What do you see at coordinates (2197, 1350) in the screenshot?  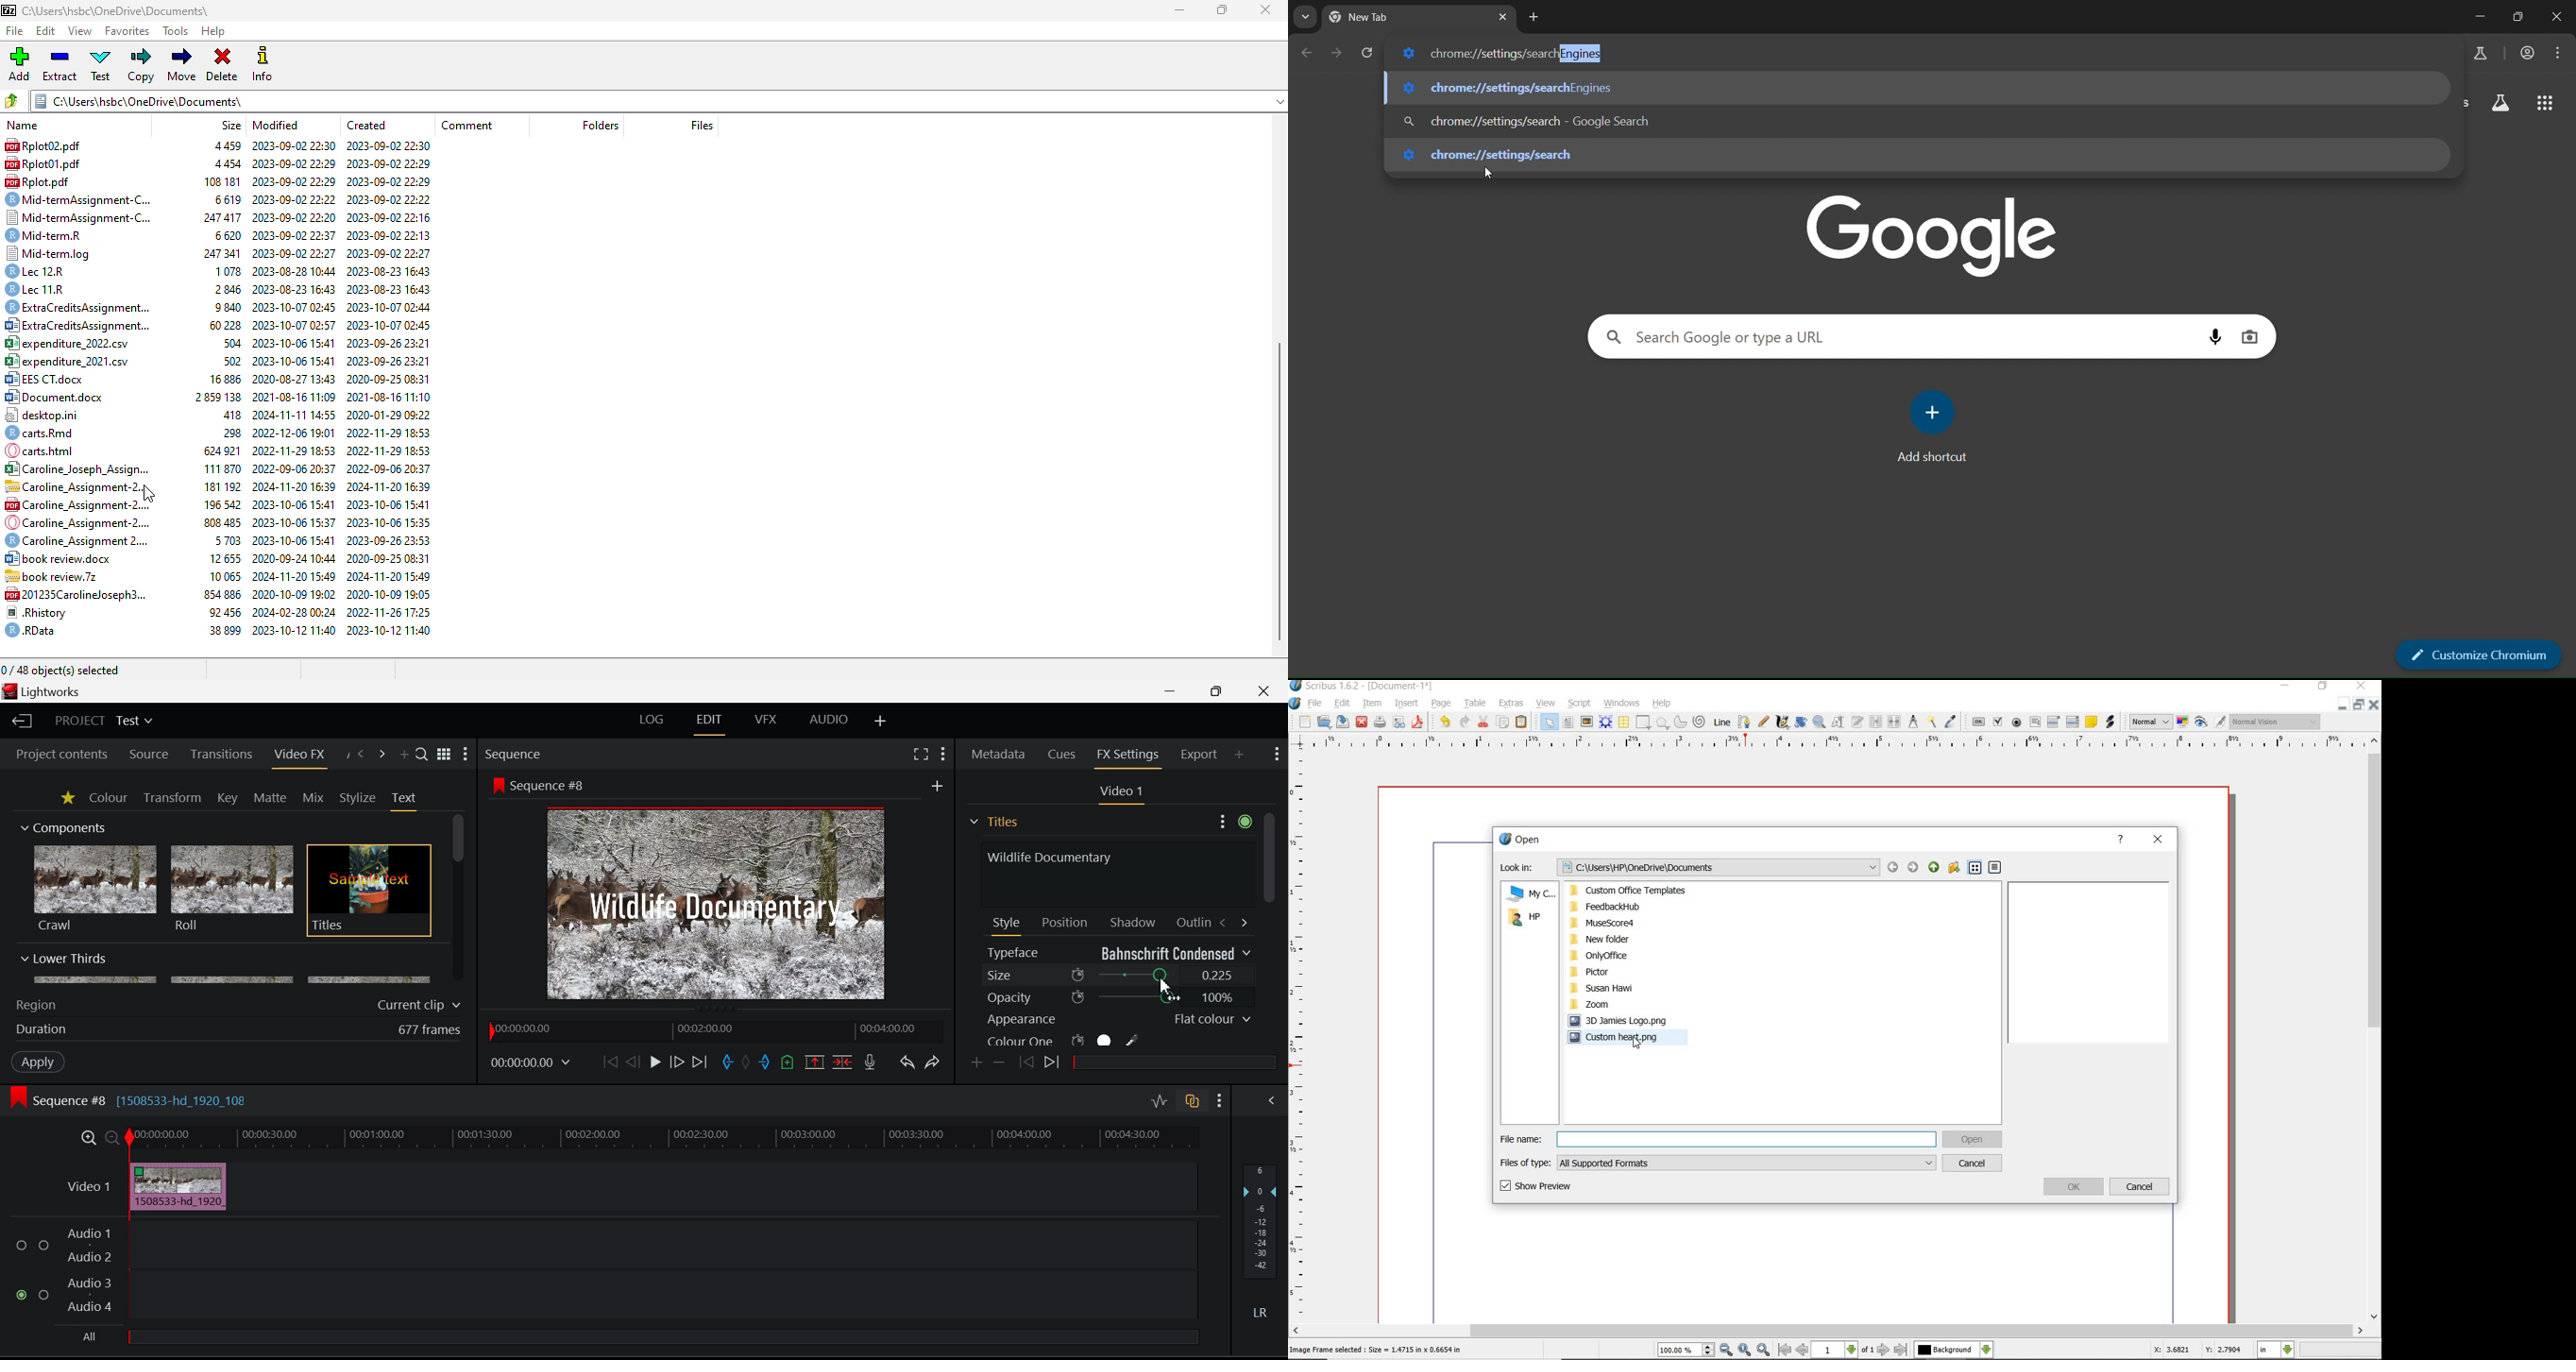 I see `X: 3.6821 Y: 2.7904` at bounding box center [2197, 1350].